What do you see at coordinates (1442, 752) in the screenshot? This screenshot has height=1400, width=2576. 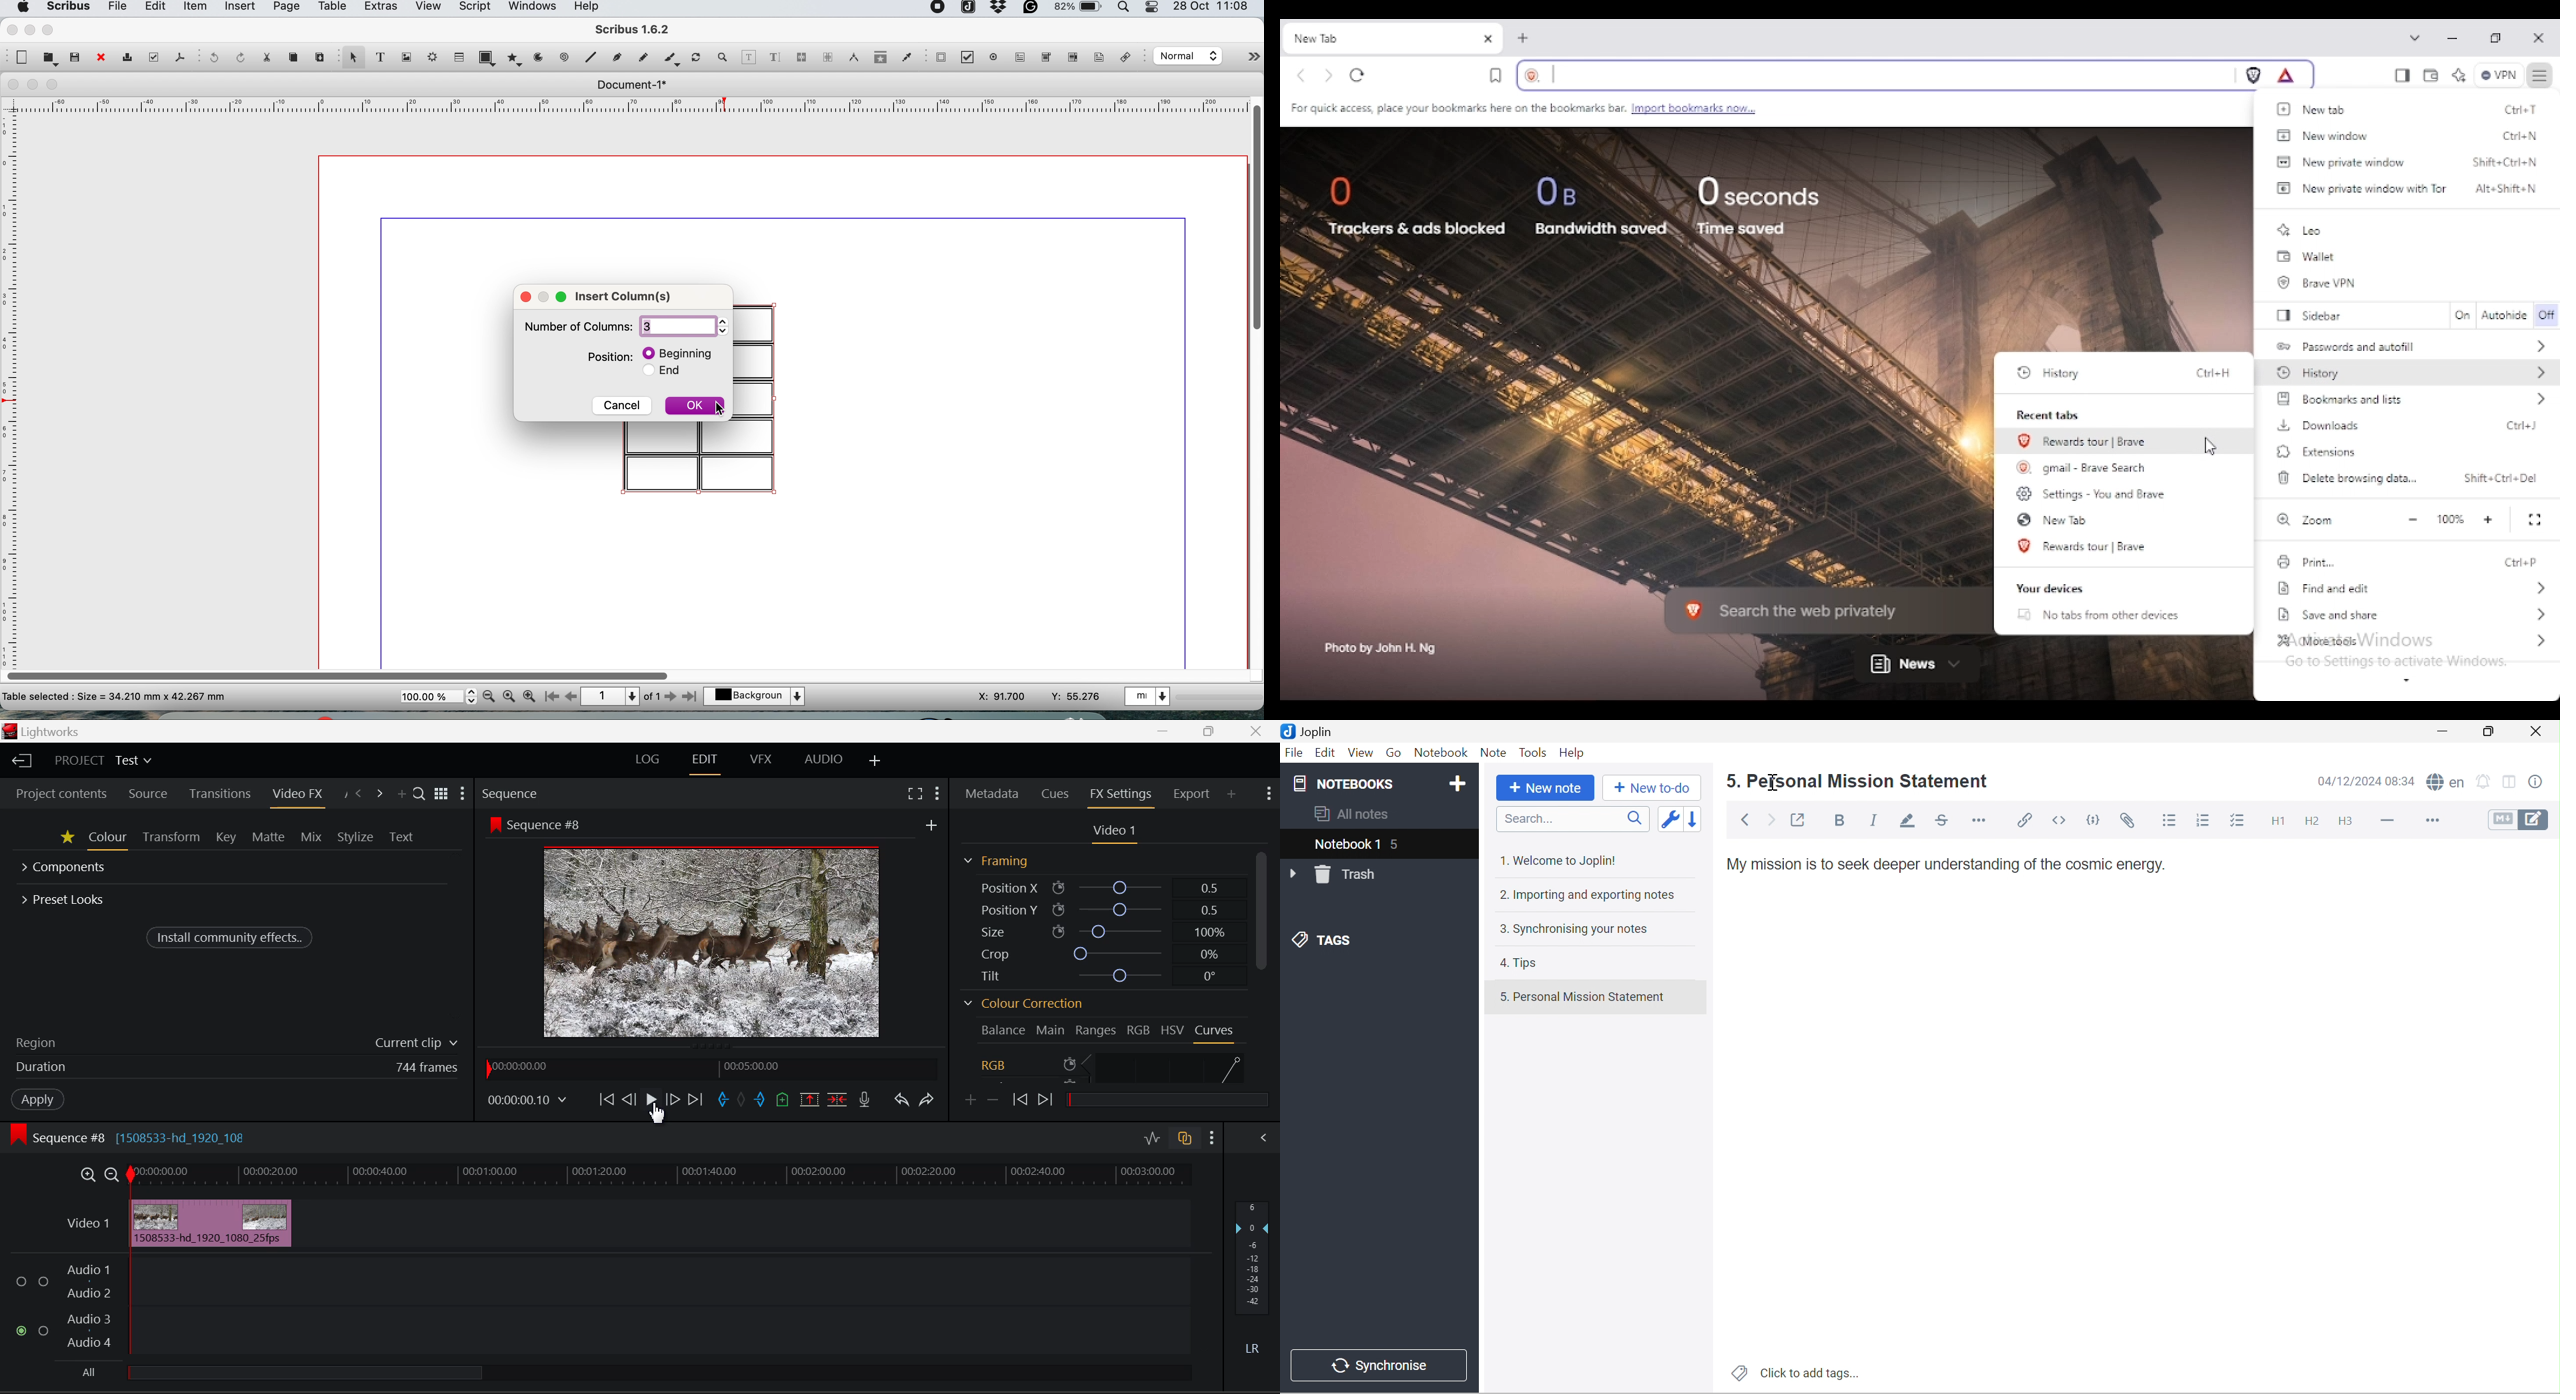 I see `Notebook` at bounding box center [1442, 752].